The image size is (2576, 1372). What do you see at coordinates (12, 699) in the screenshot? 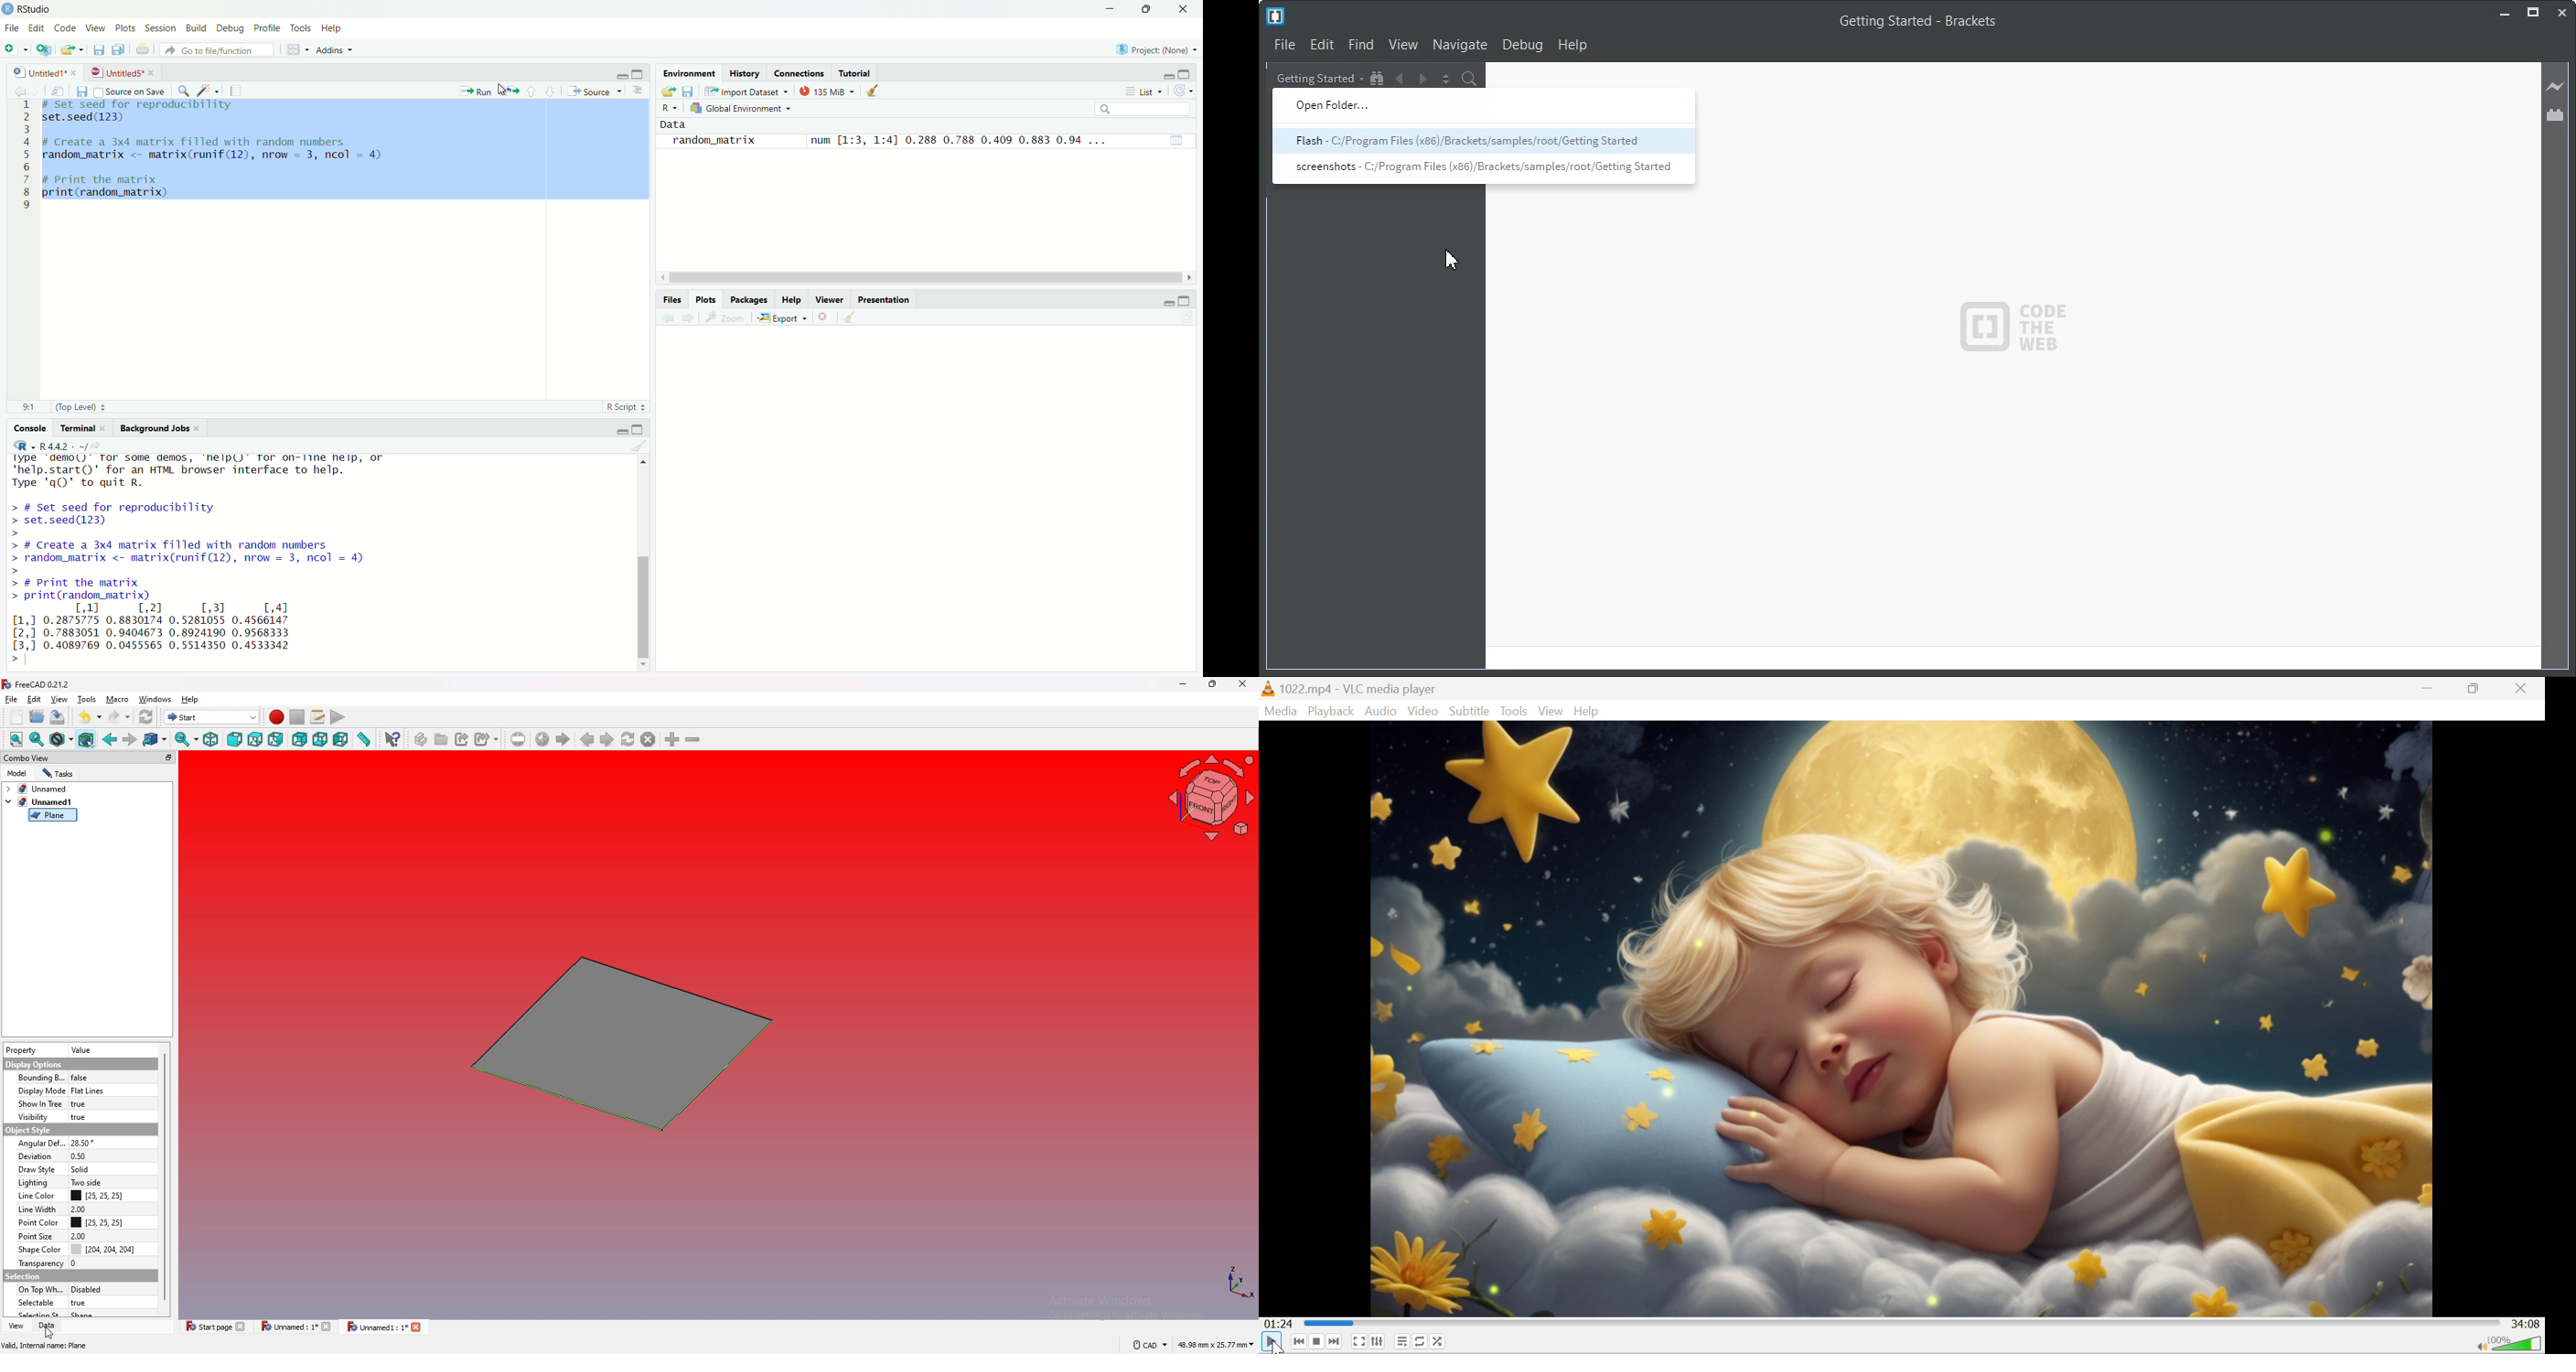
I see `file` at bounding box center [12, 699].